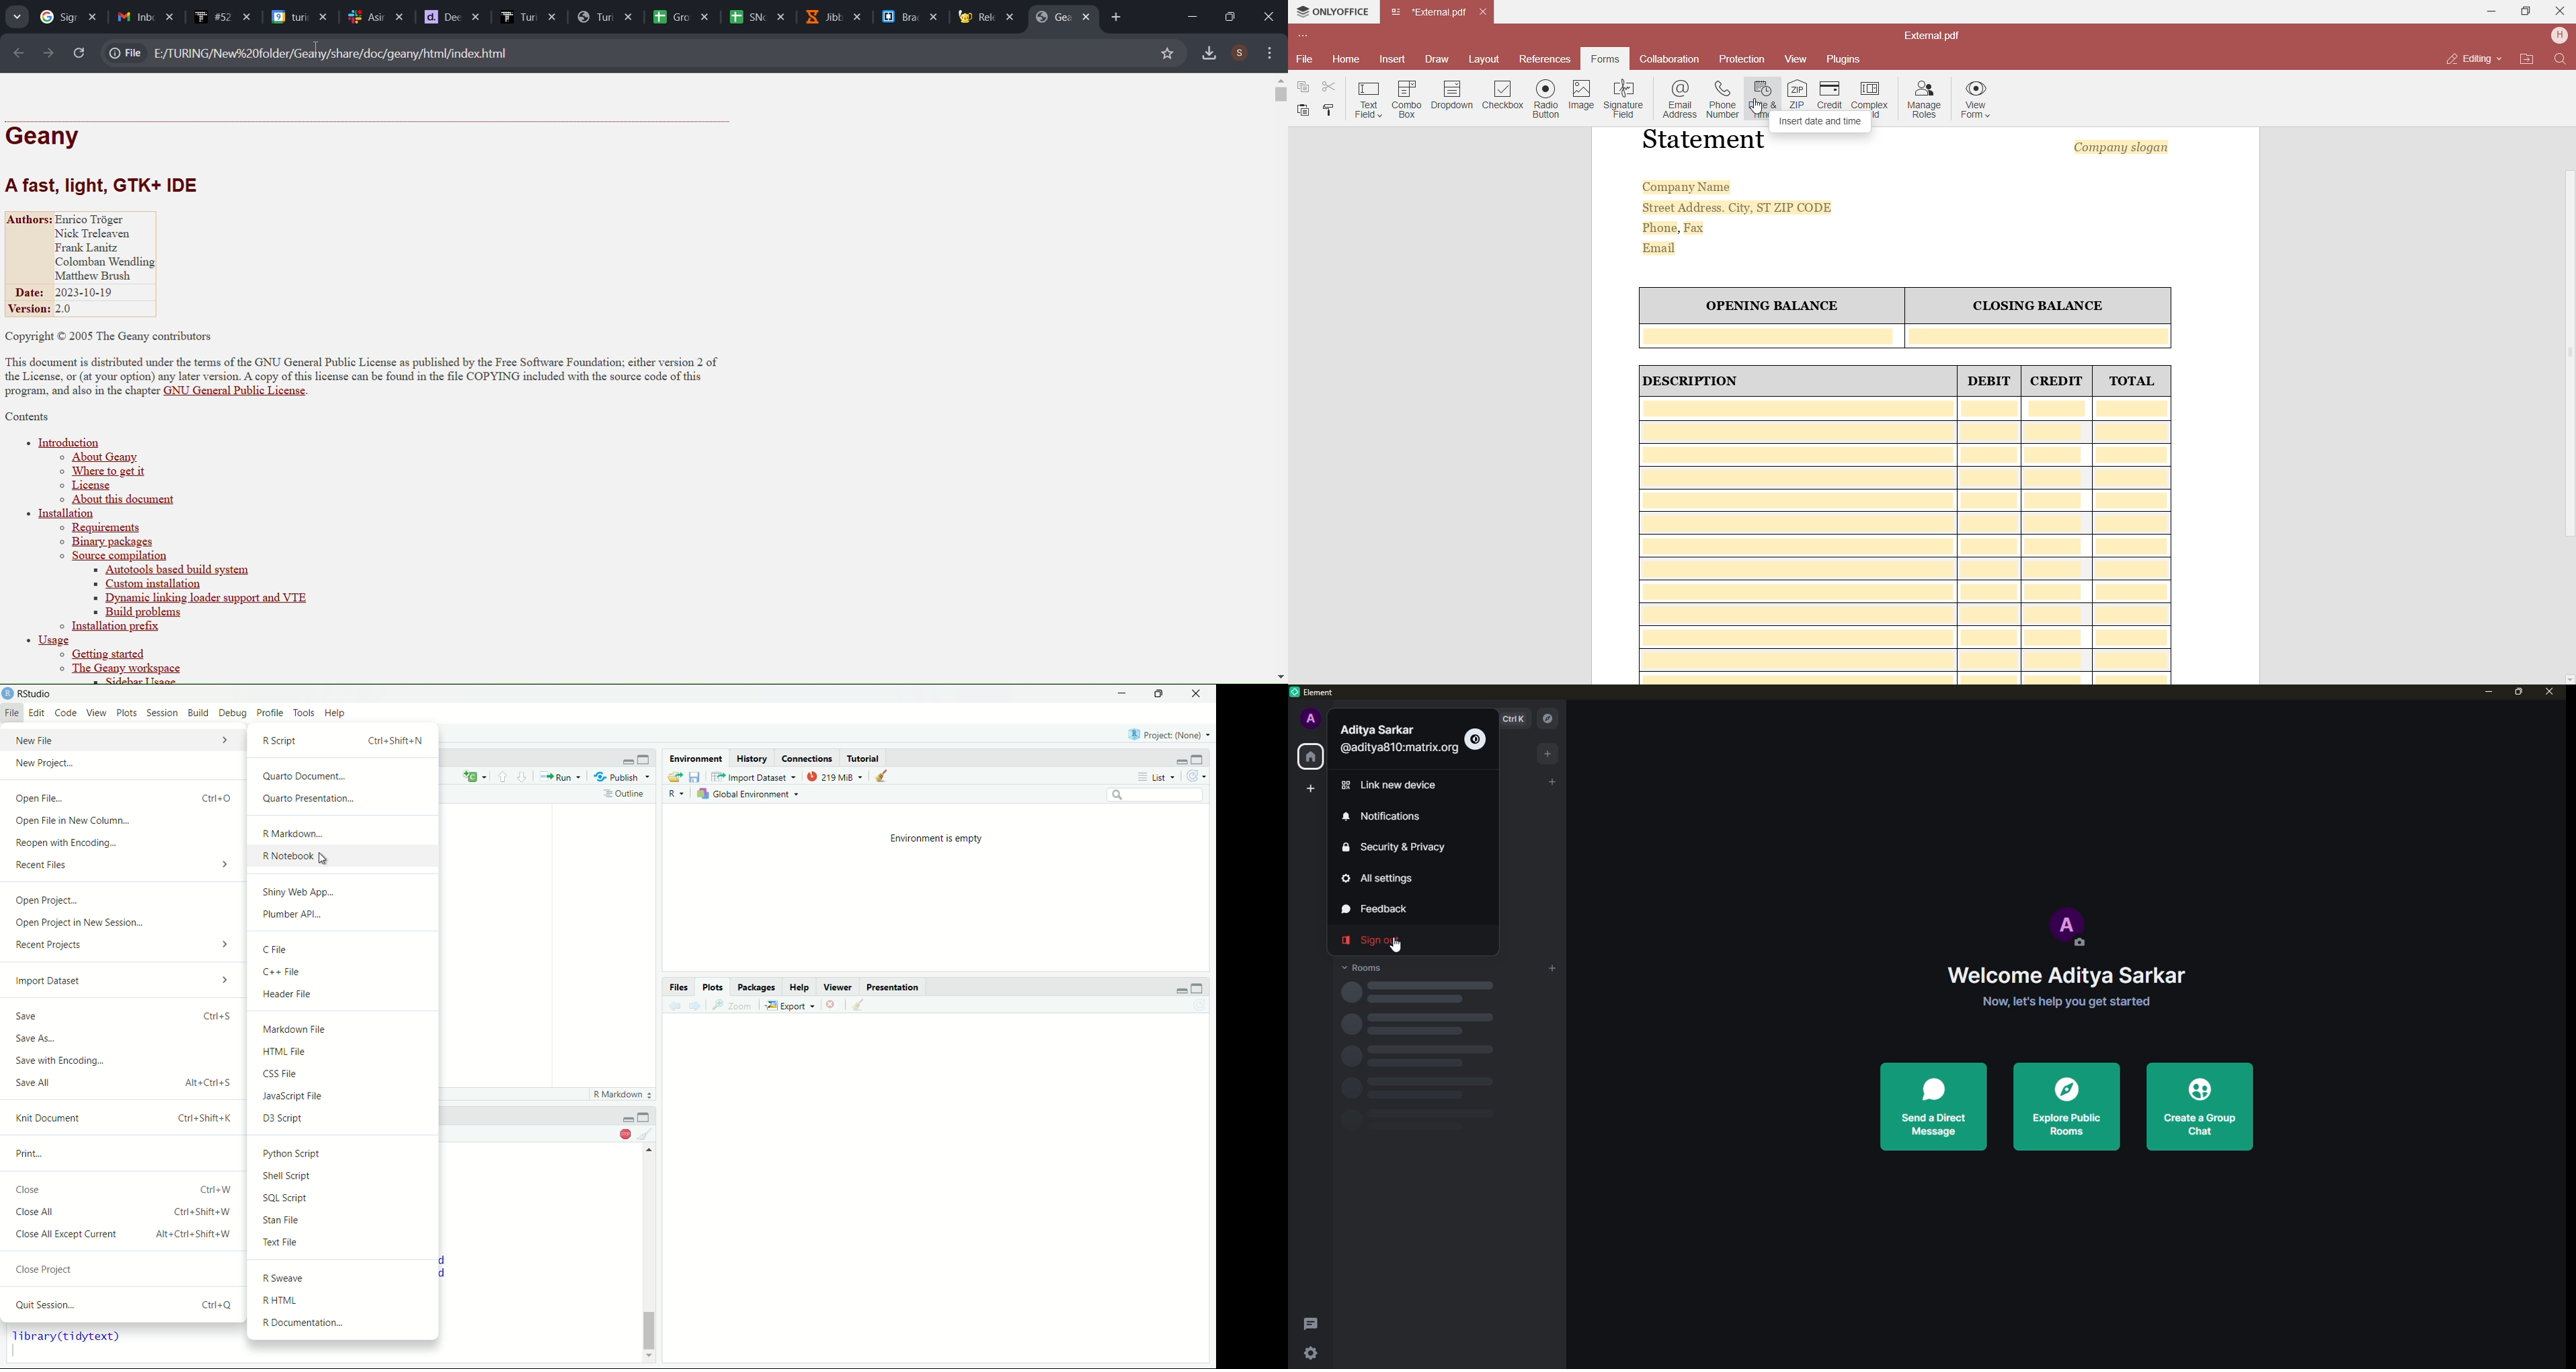 The image size is (2576, 1372). I want to click on Environment, so click(695, 757).